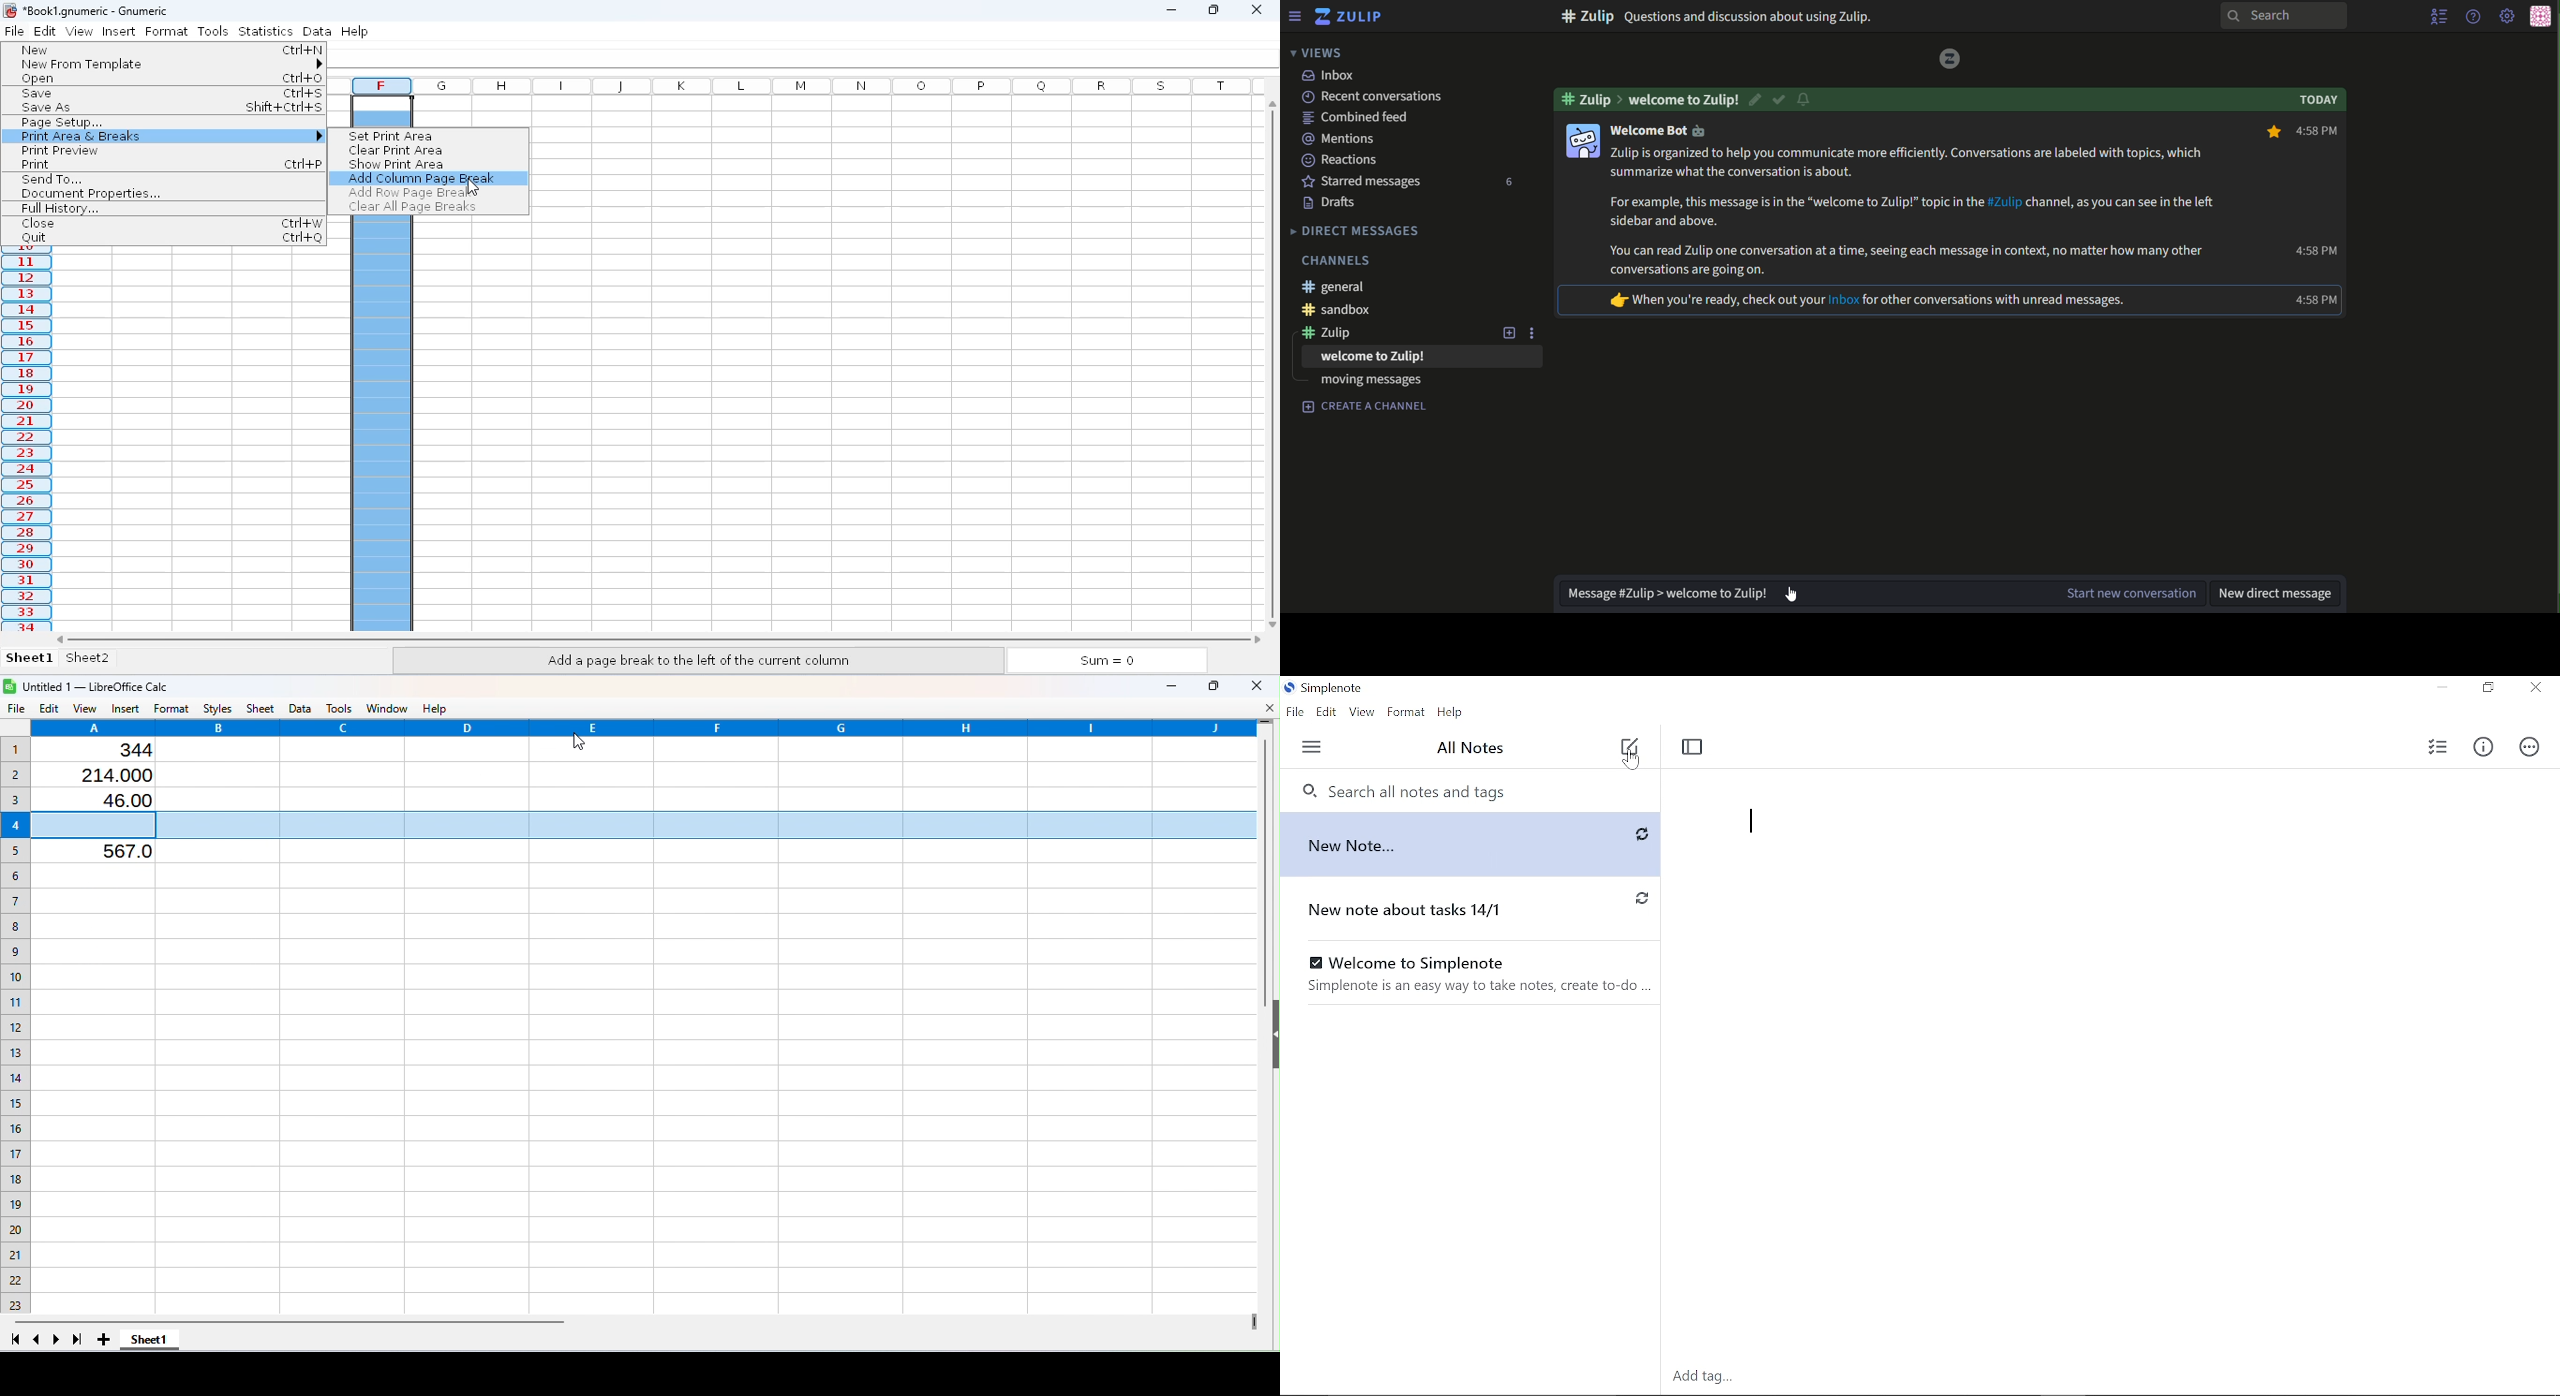  What do you see at coordinates (51, 179) in the screenshot?
I see `send to` at bounding box center [51, 179].